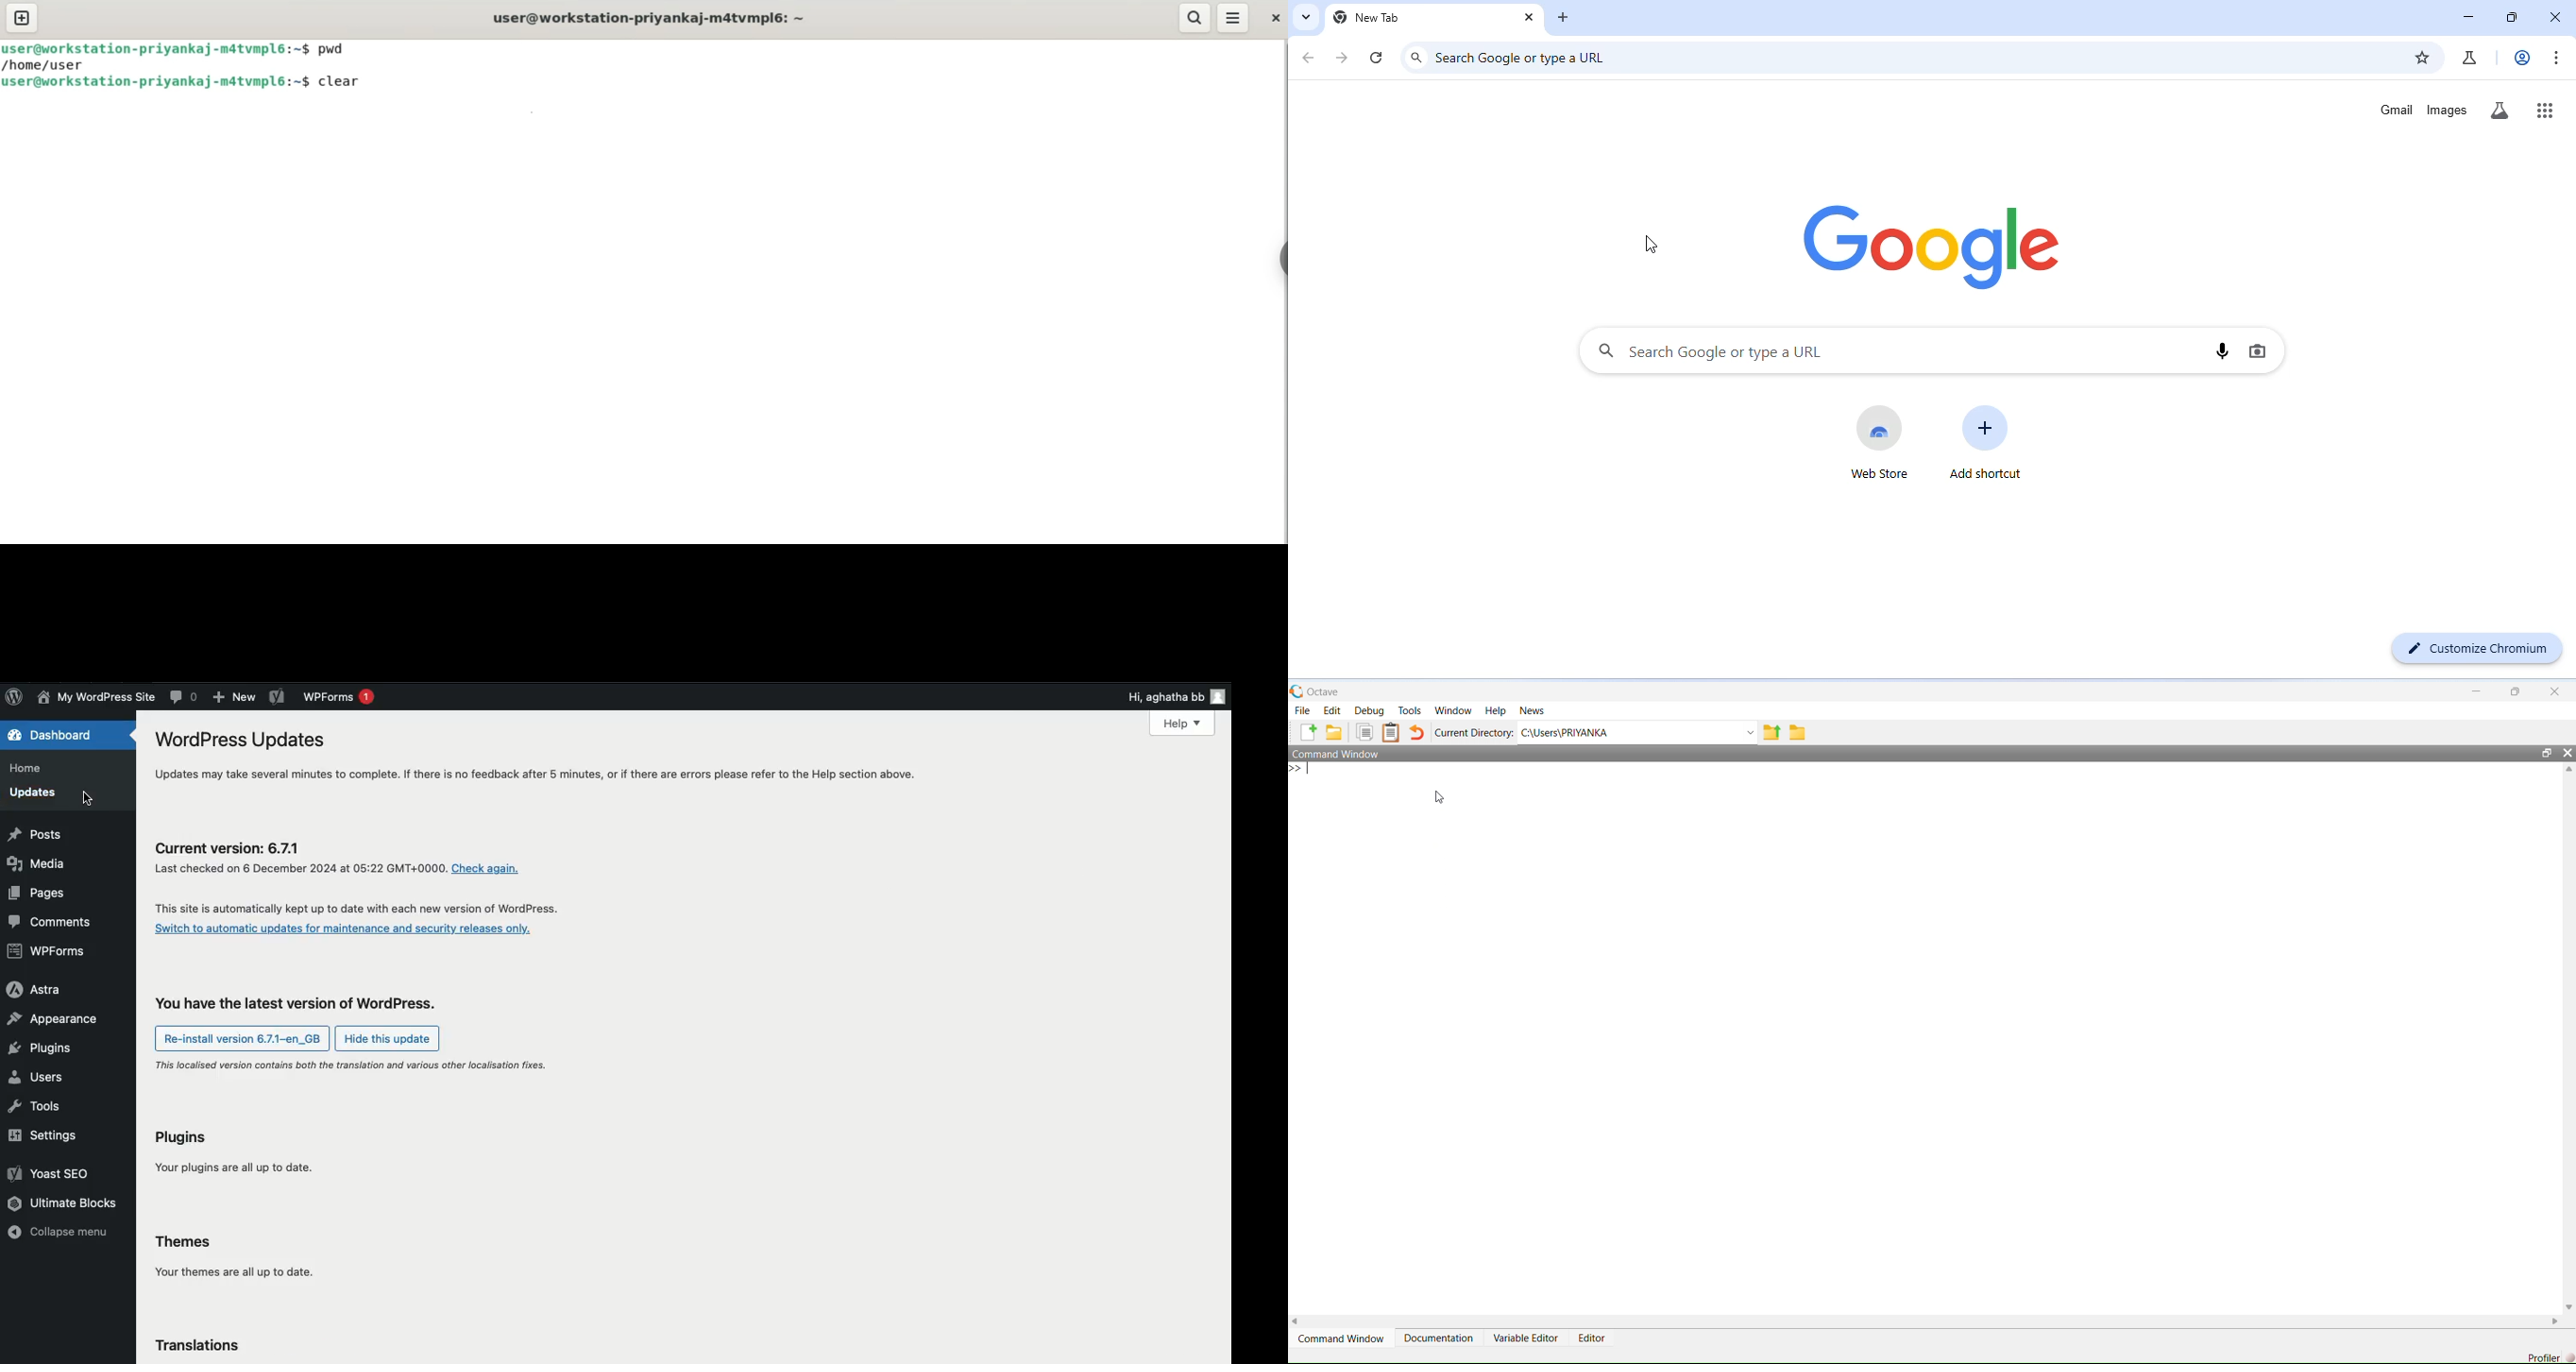 The width and height of the screenshot is (2576, 1372). Describe the element at coordinates (41, 1049) in the screenshot. I see `Plugins` at that location.